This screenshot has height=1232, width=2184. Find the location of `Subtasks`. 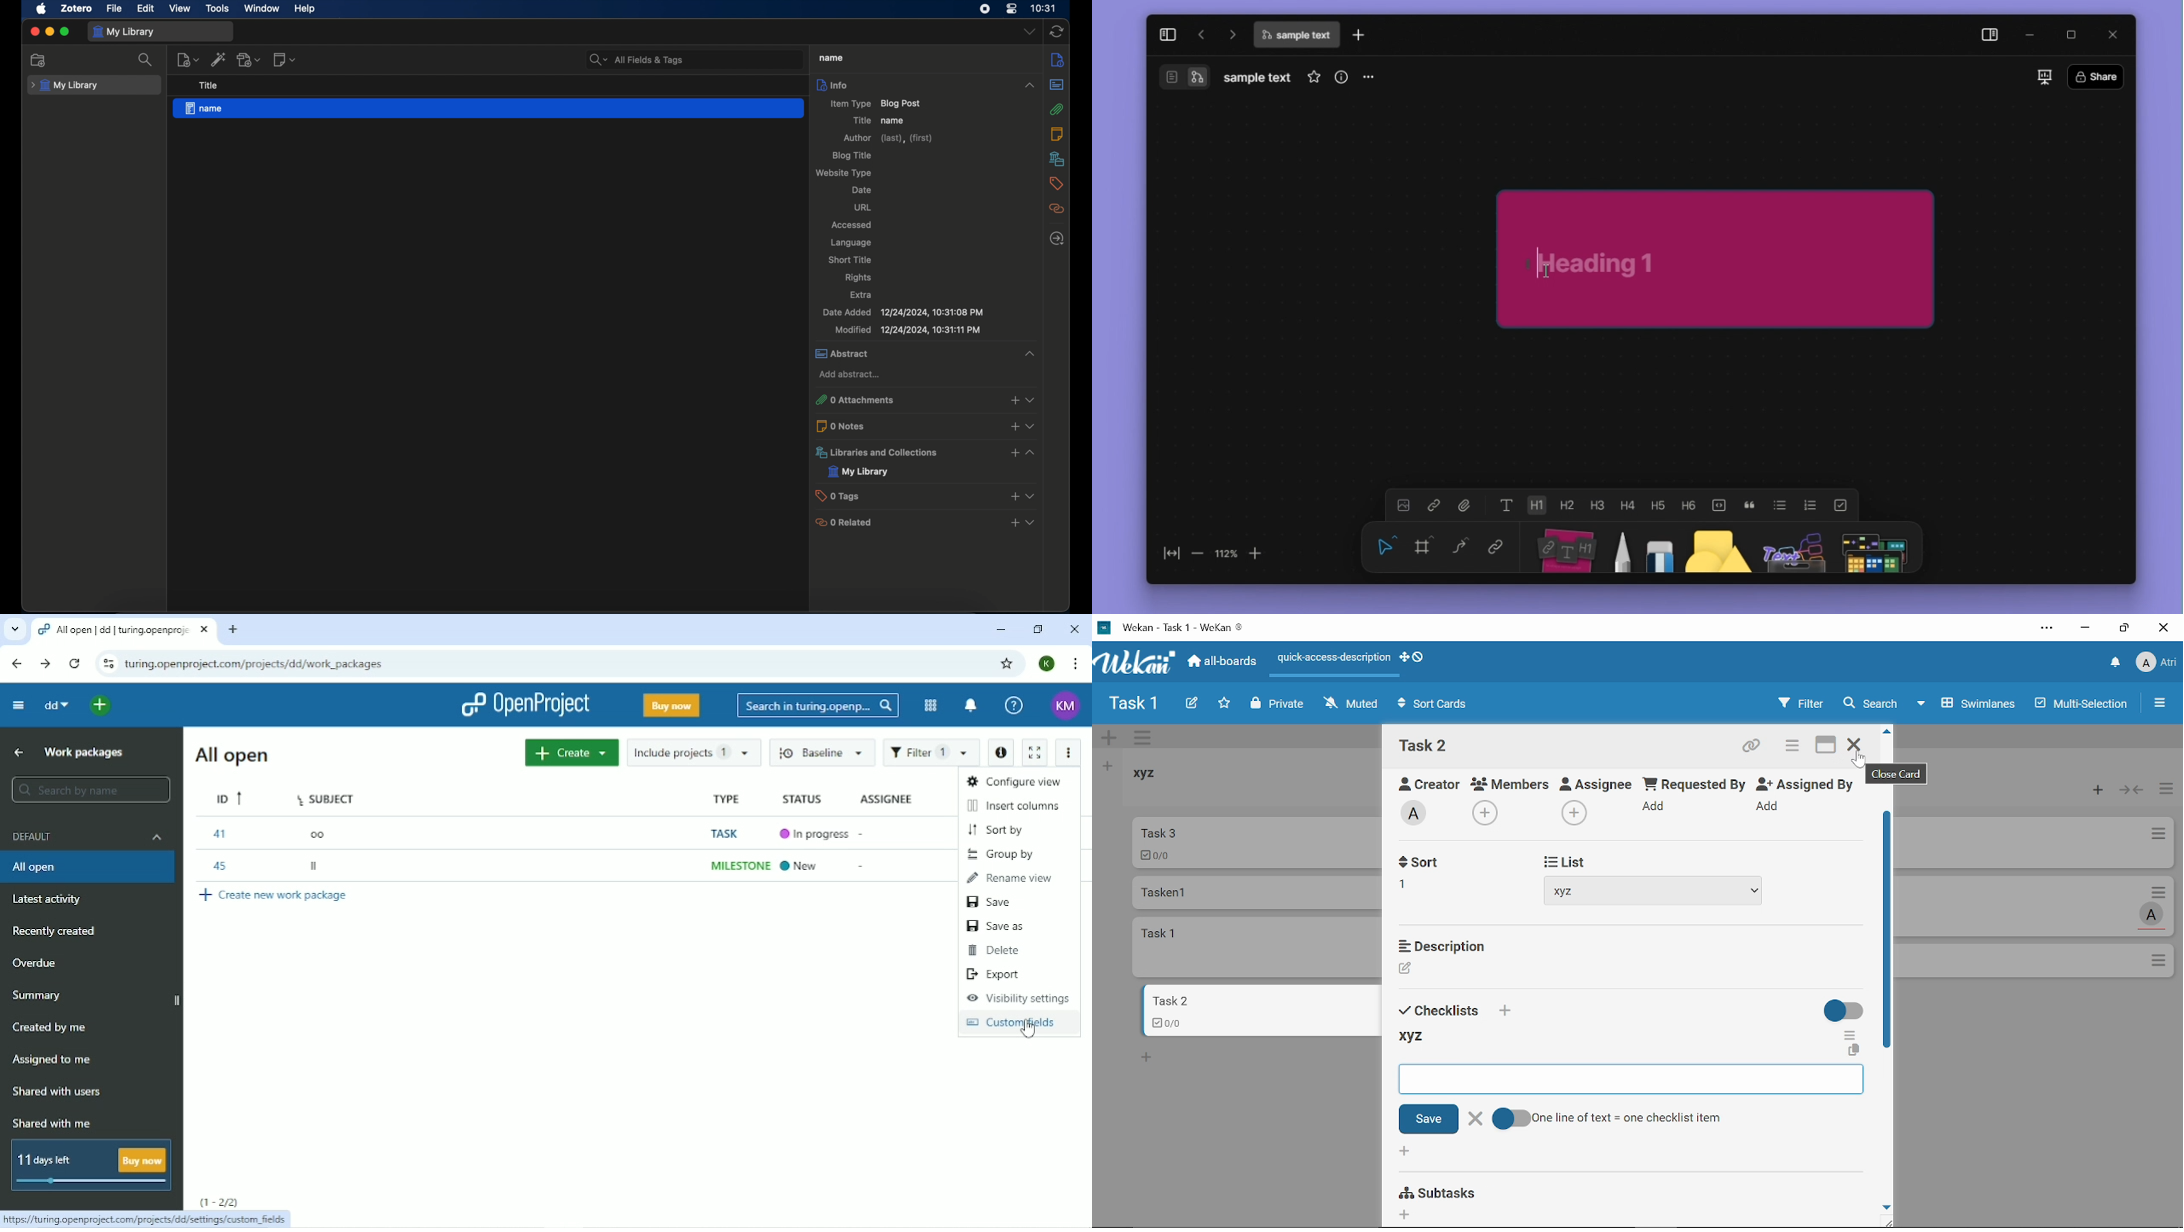

Subtasks is located at coordinates (1459, 1193).